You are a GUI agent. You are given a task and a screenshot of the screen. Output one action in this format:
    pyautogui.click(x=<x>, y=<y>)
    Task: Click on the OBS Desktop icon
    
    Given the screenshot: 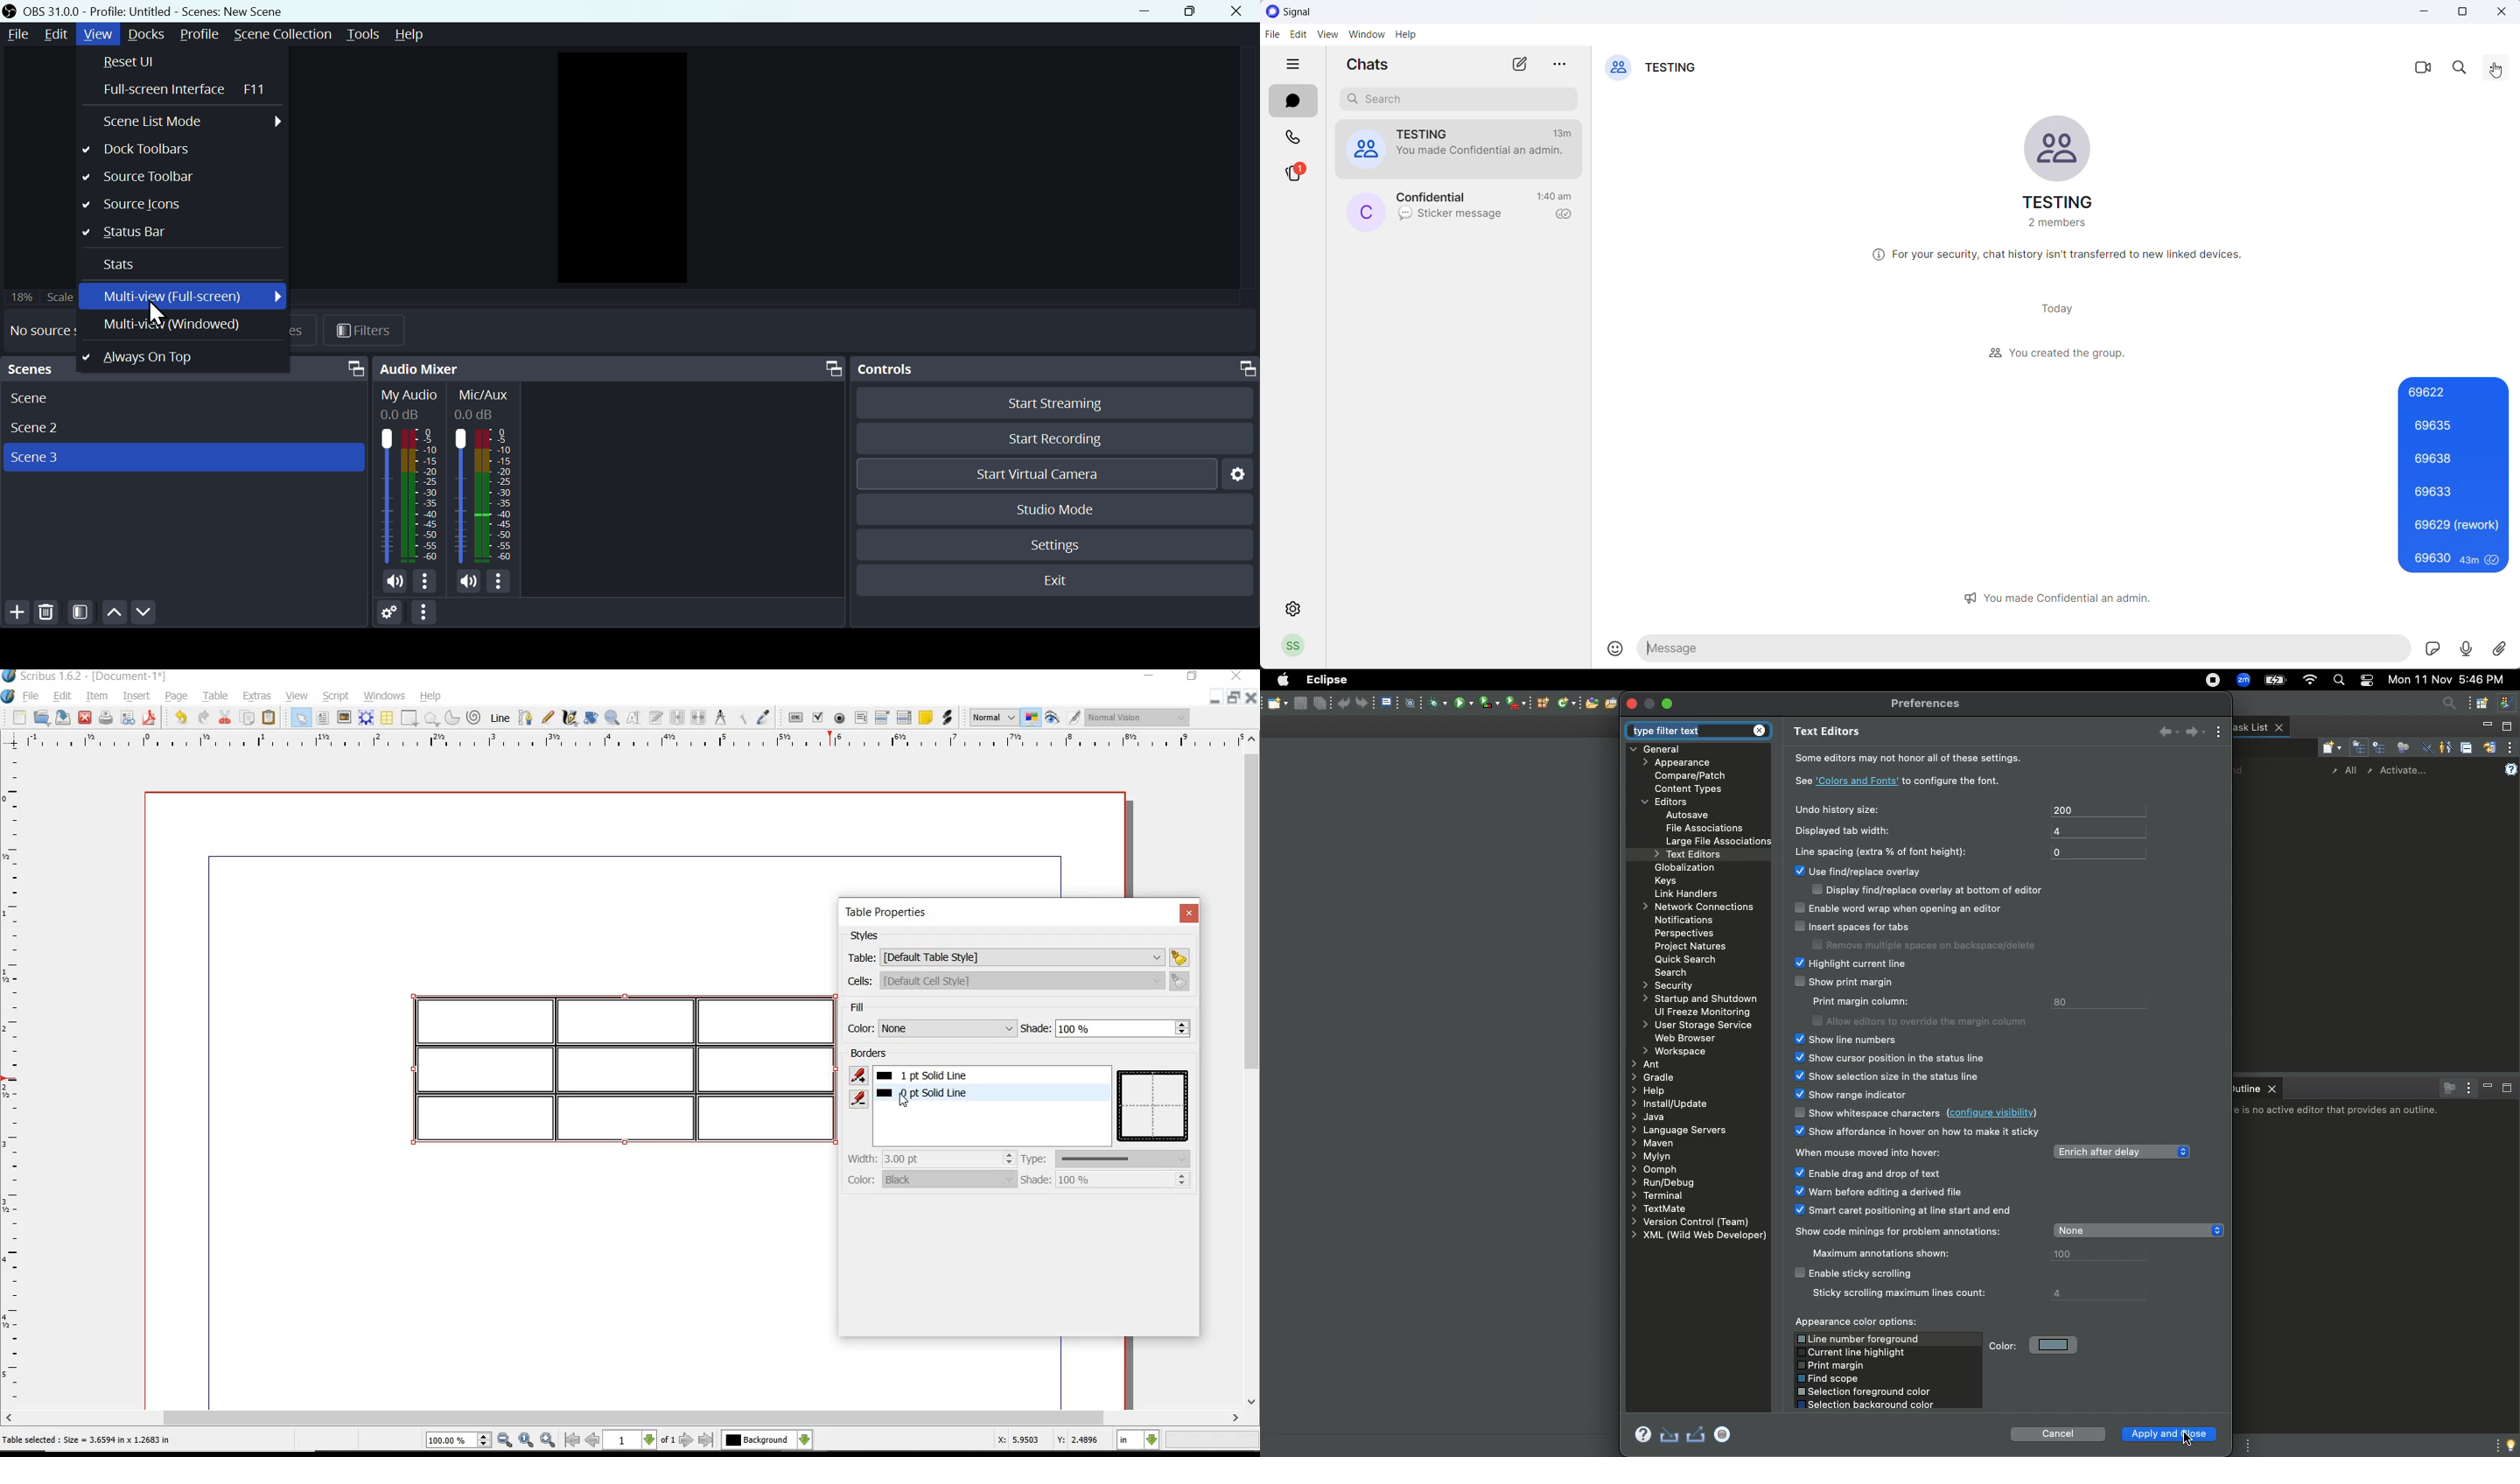 What is the action you would take?
    pyautogui.click(x=10, y=11)
    